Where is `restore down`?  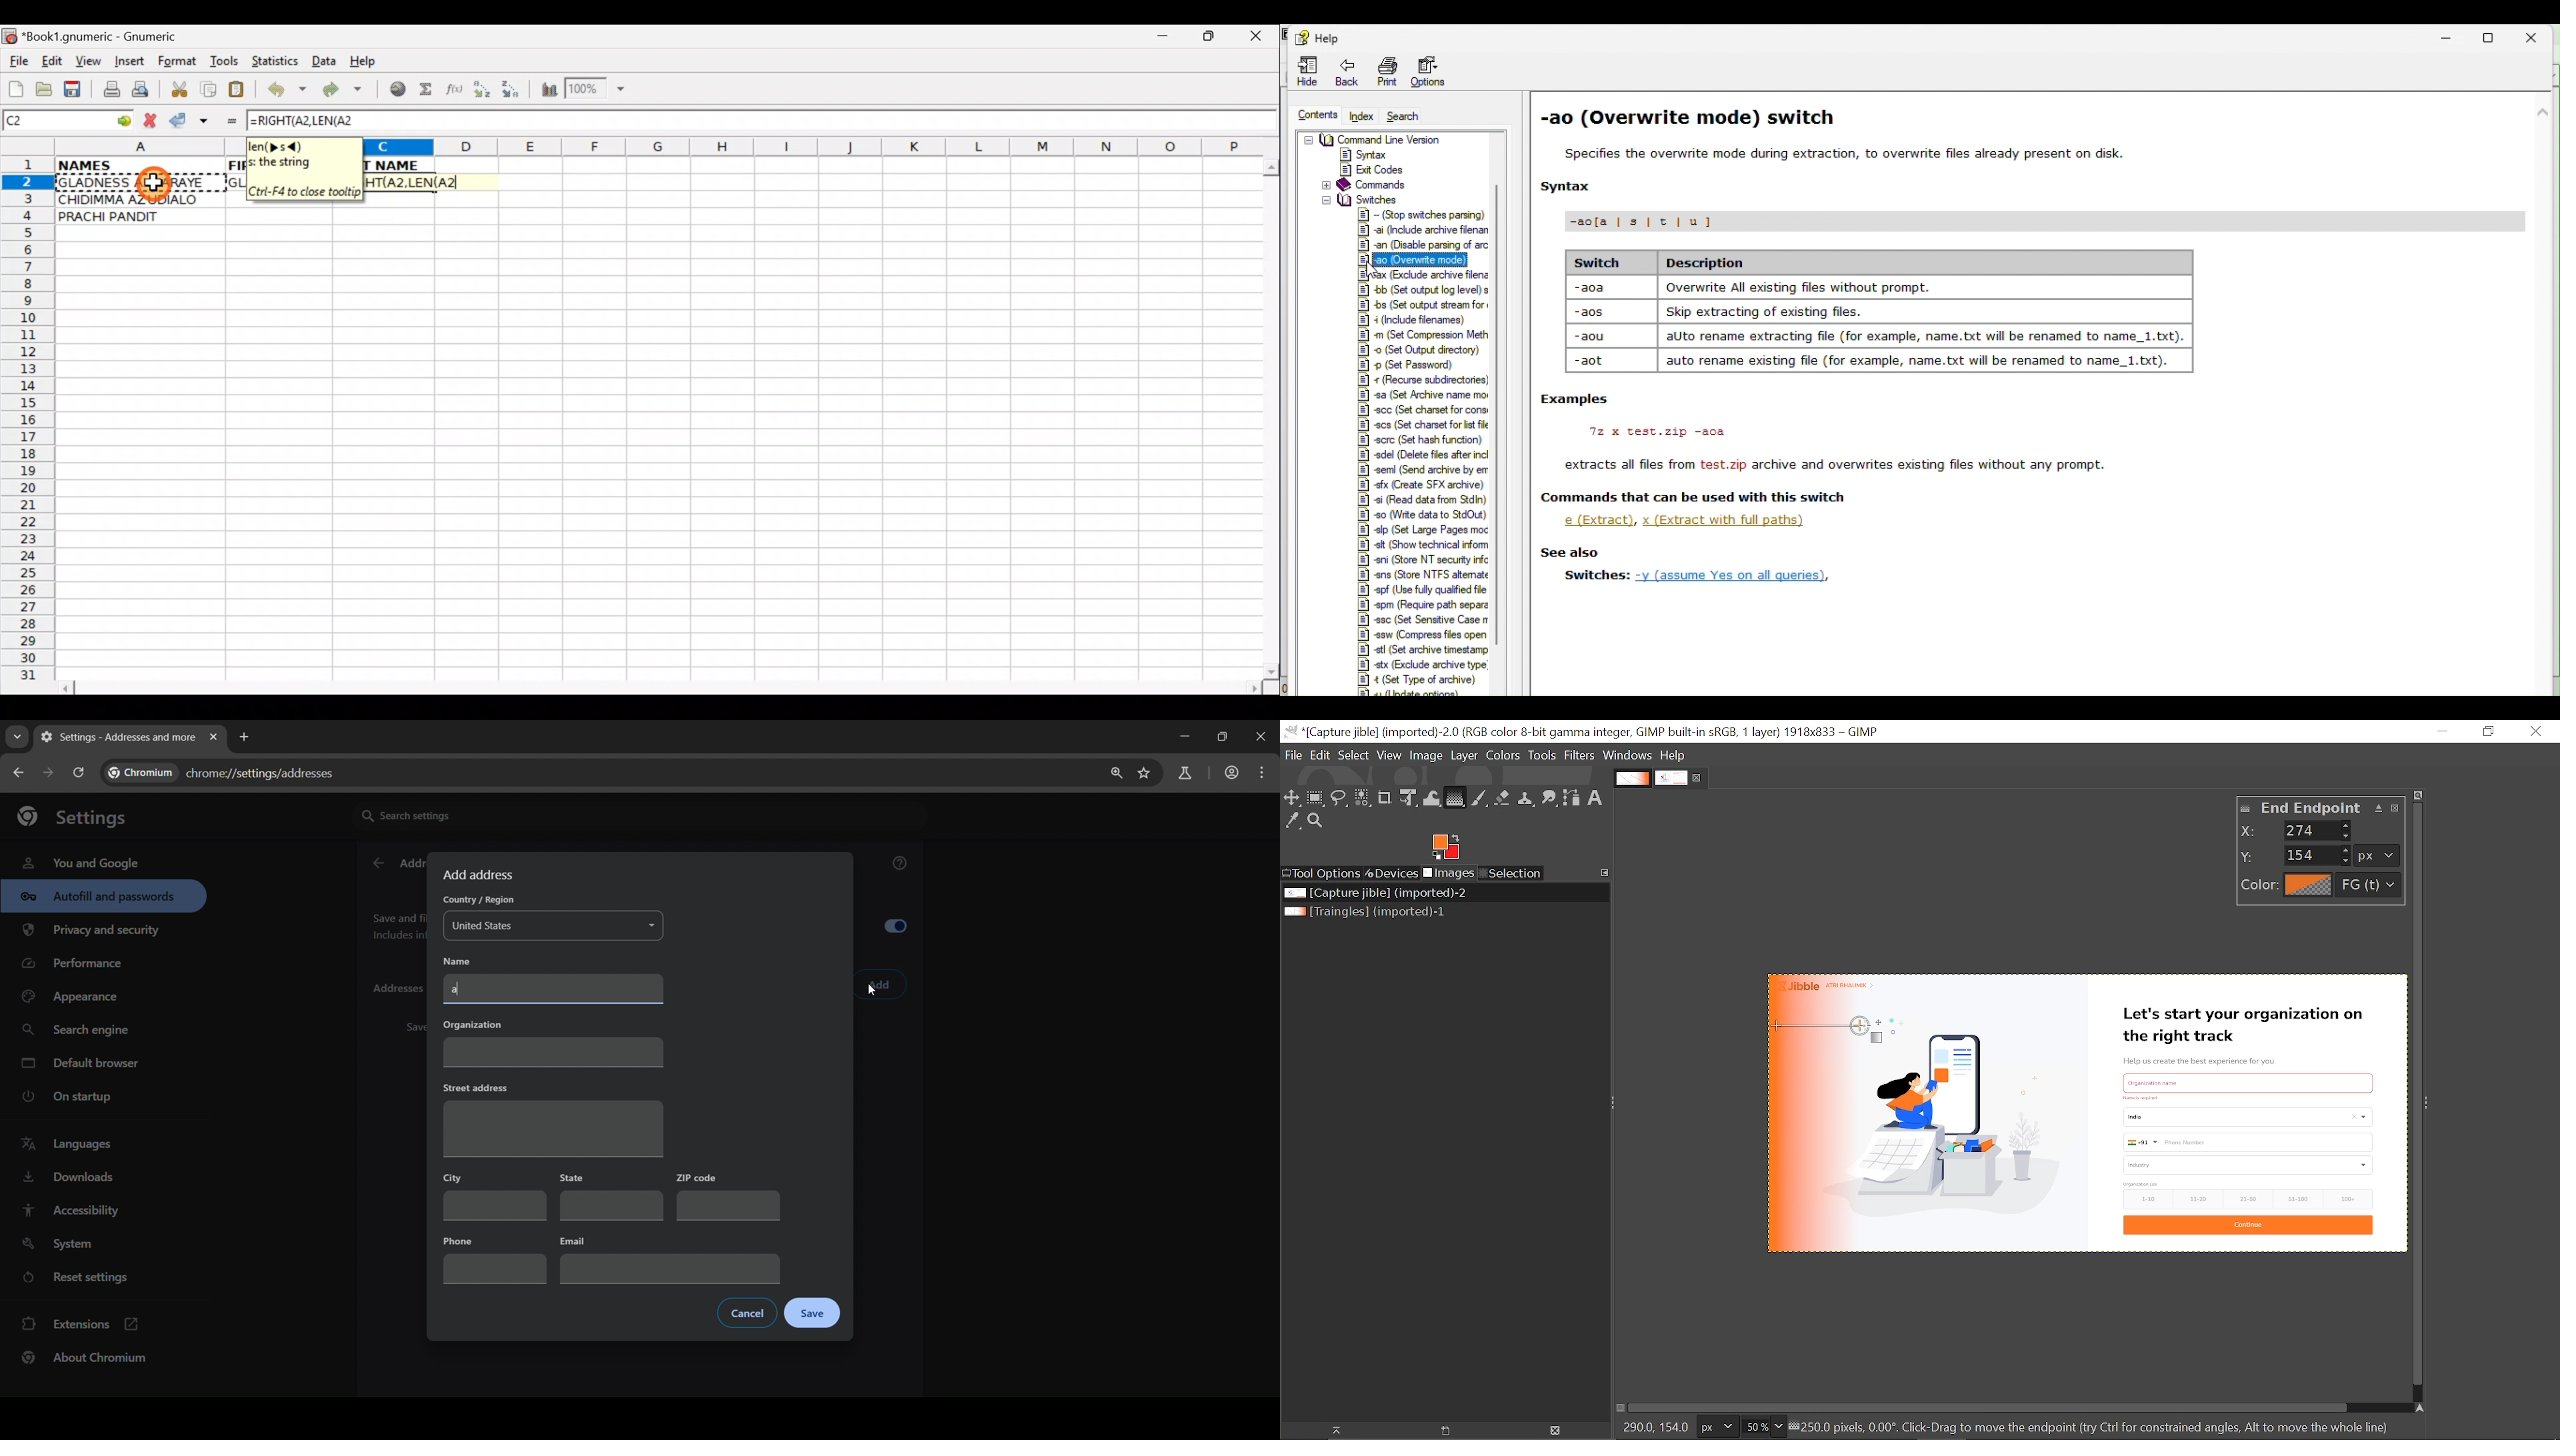 restore down is located at coordinates (1220, 737).